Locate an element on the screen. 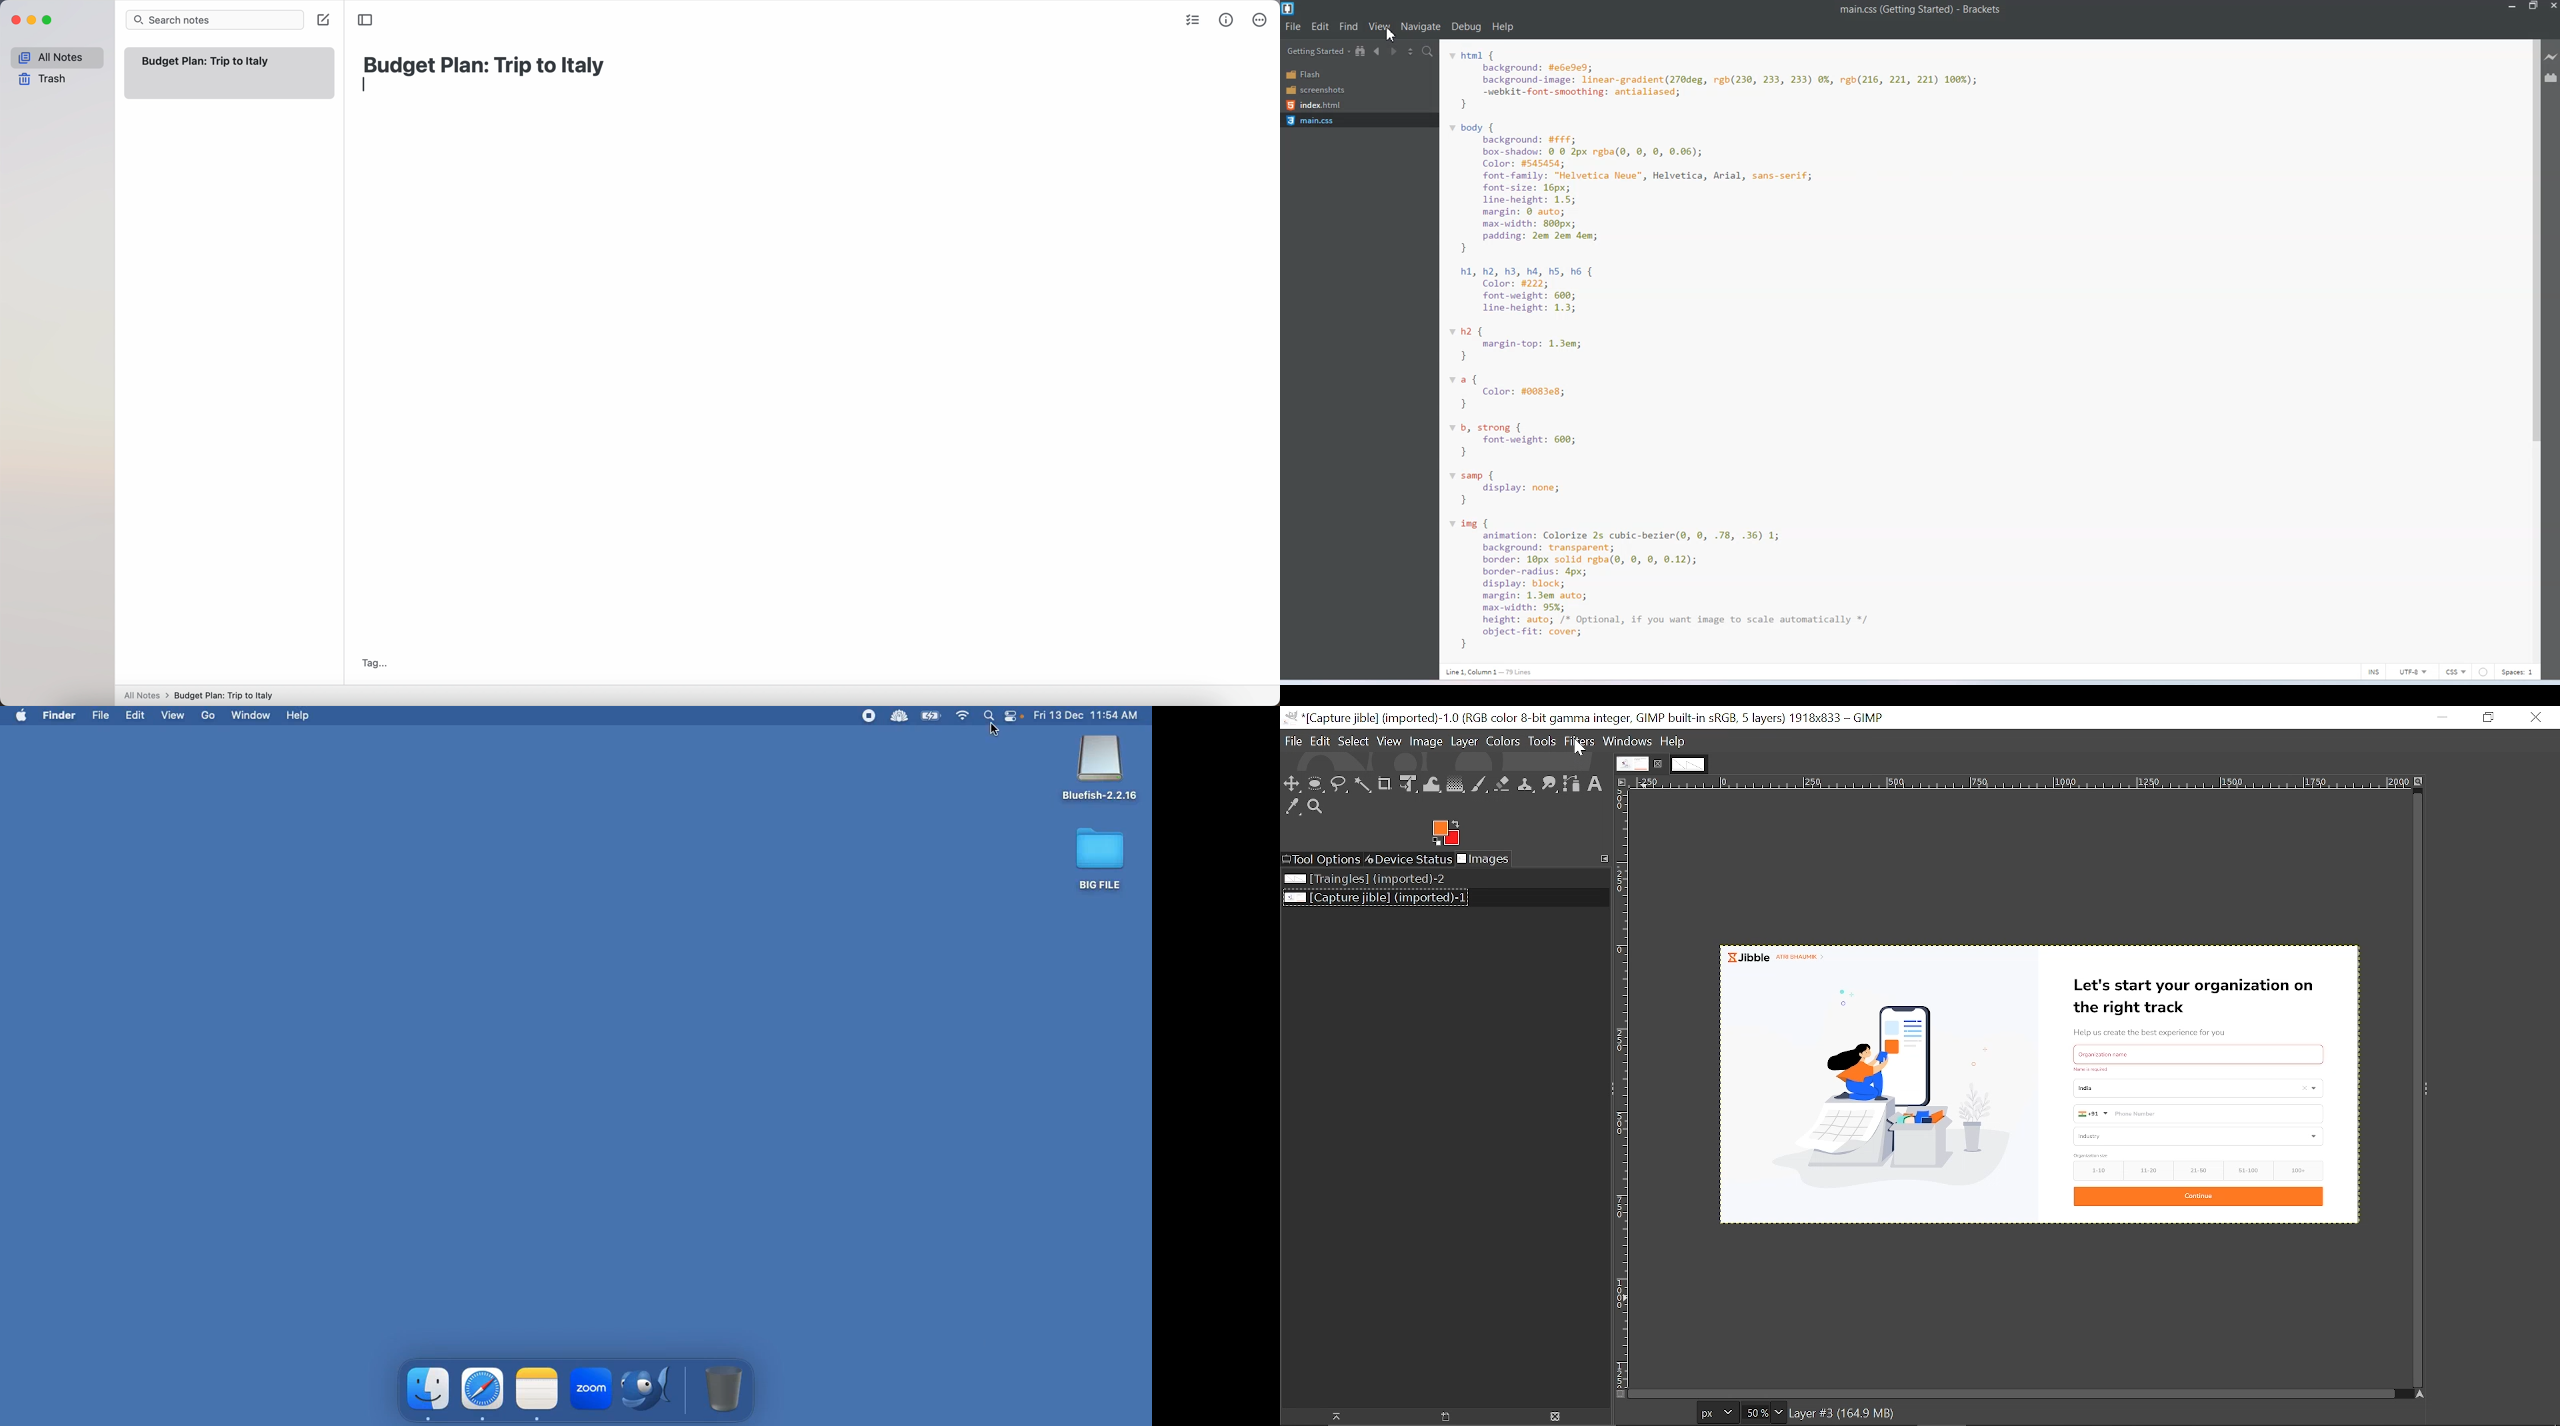 The image size is (2576, 1428). Getting Started is located at coordinates (1319, 51).